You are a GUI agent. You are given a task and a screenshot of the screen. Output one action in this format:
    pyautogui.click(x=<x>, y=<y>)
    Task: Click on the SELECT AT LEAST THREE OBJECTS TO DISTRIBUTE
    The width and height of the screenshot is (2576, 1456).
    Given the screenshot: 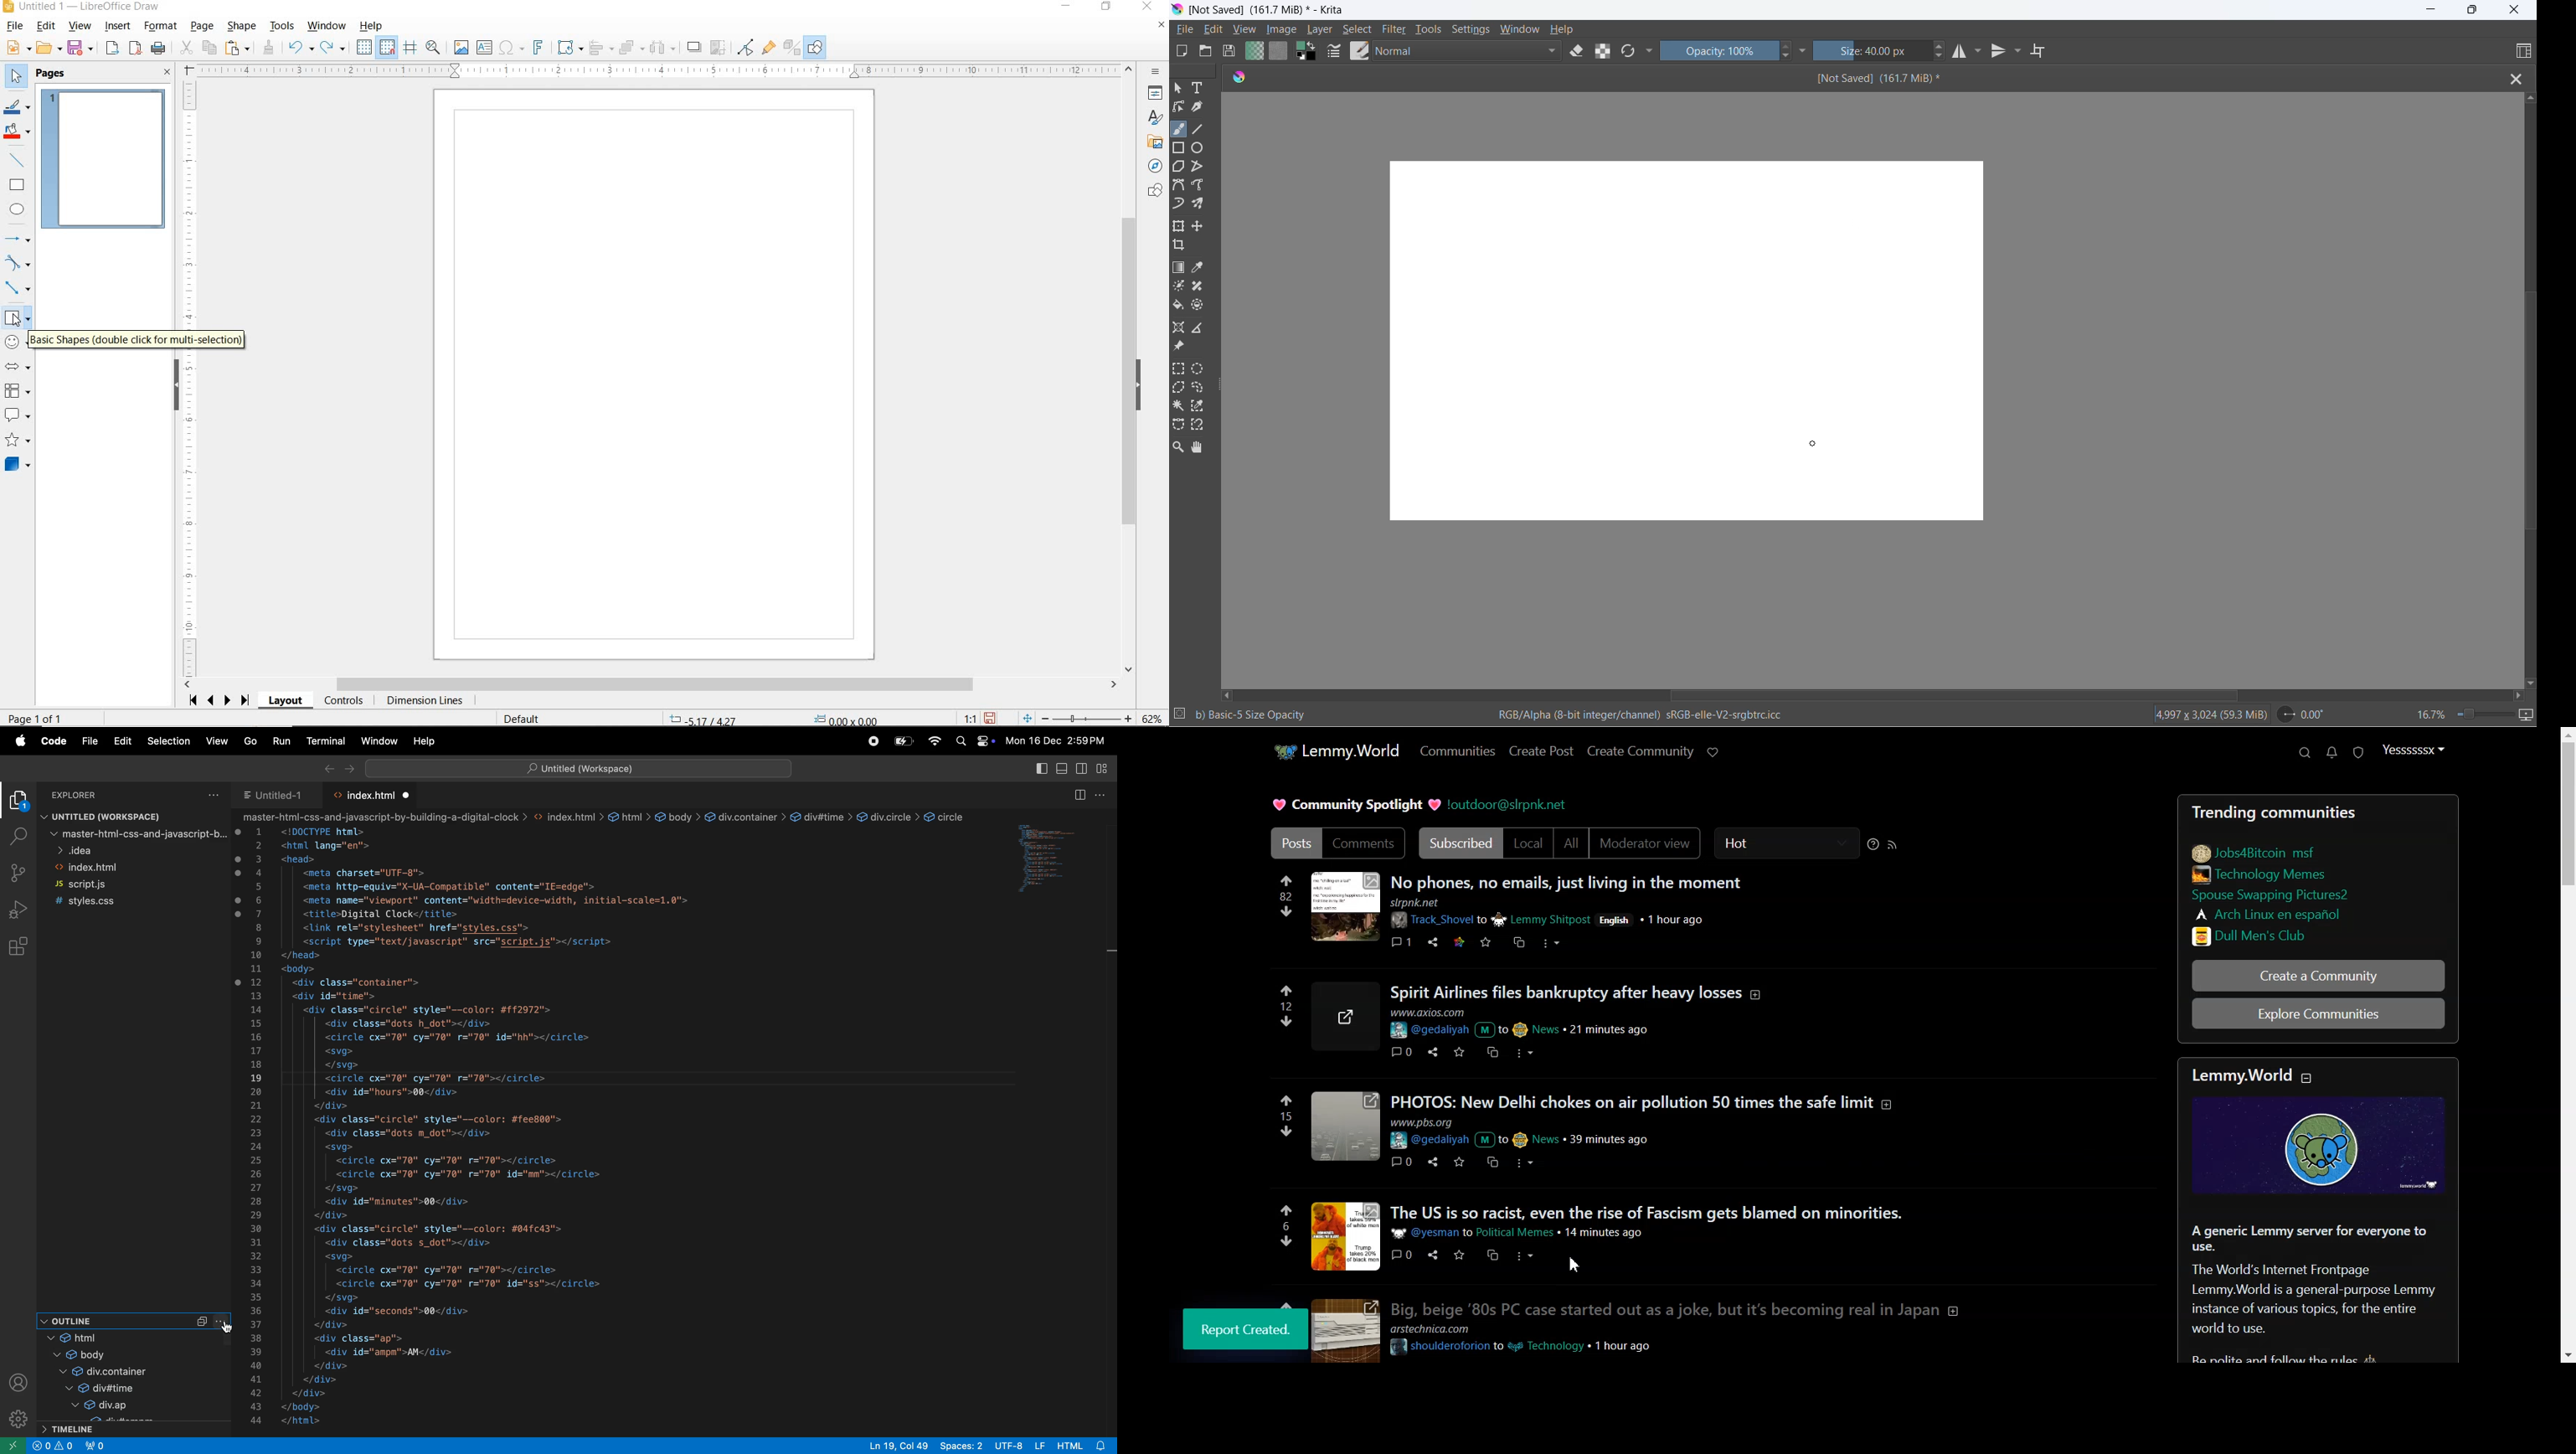 What is the action you would take?
    pyautogui.click(x=664, y=47)
    